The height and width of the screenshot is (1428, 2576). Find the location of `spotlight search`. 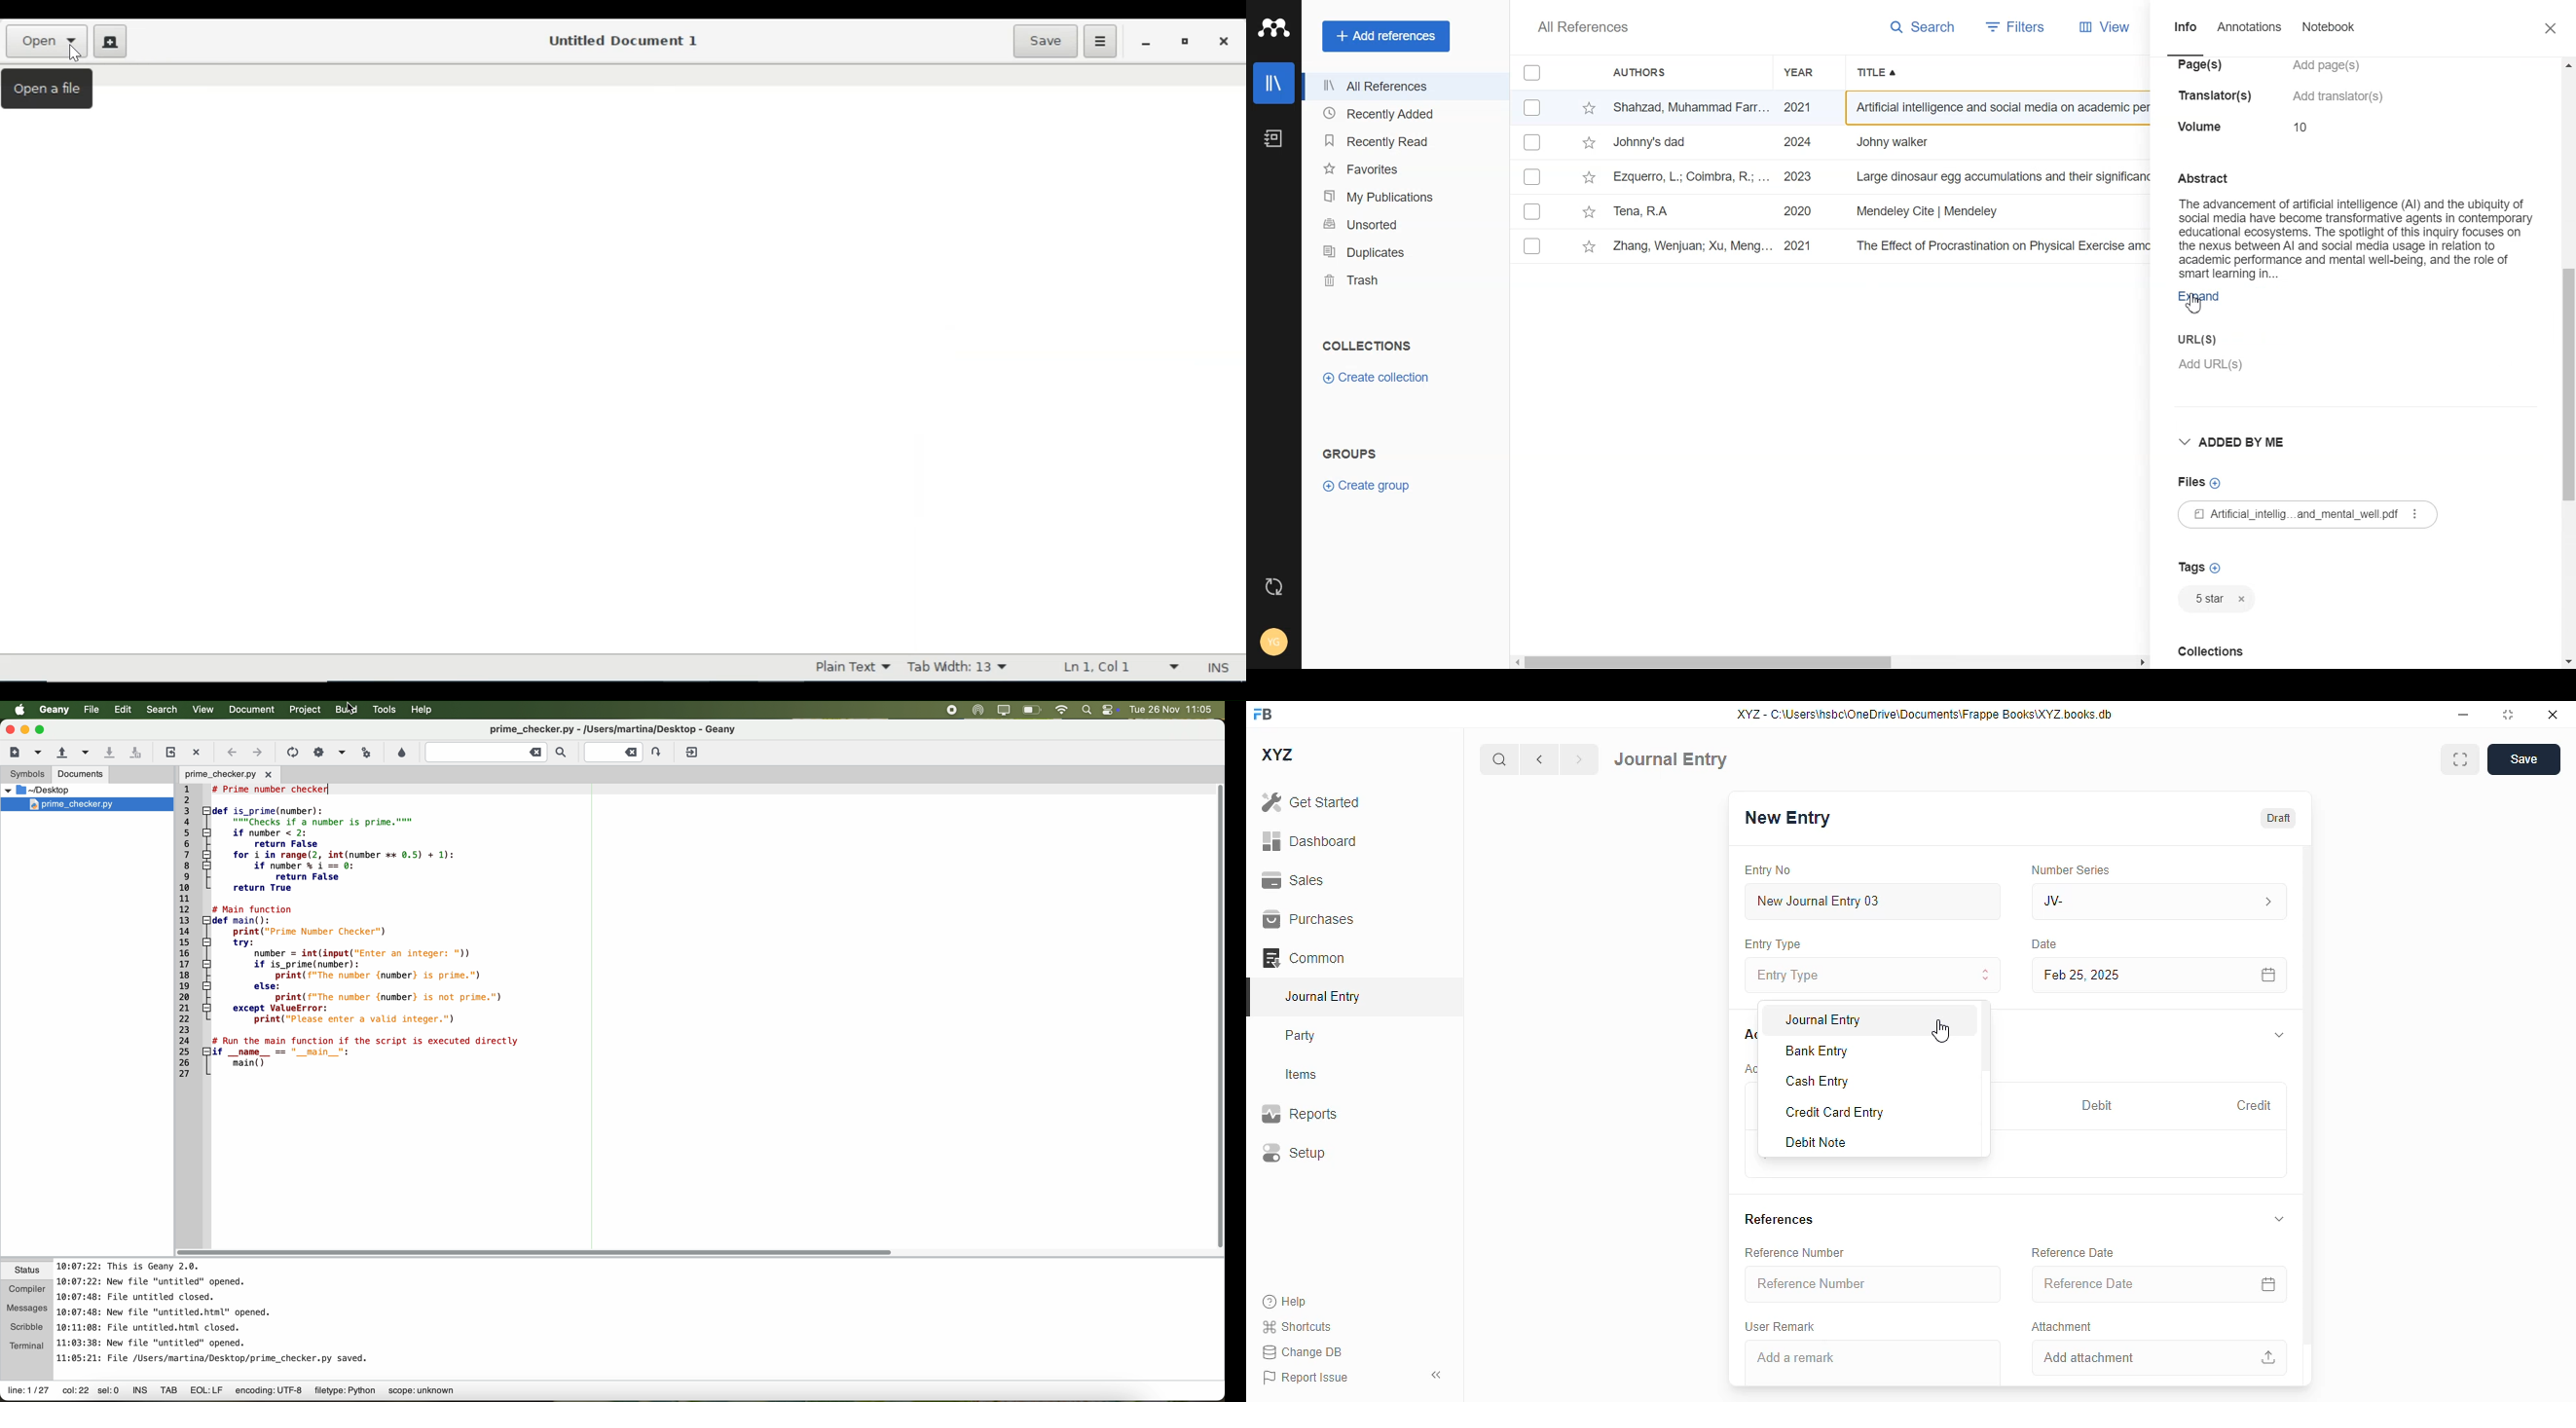

spotlight search is located at coordinates (1088, 710).